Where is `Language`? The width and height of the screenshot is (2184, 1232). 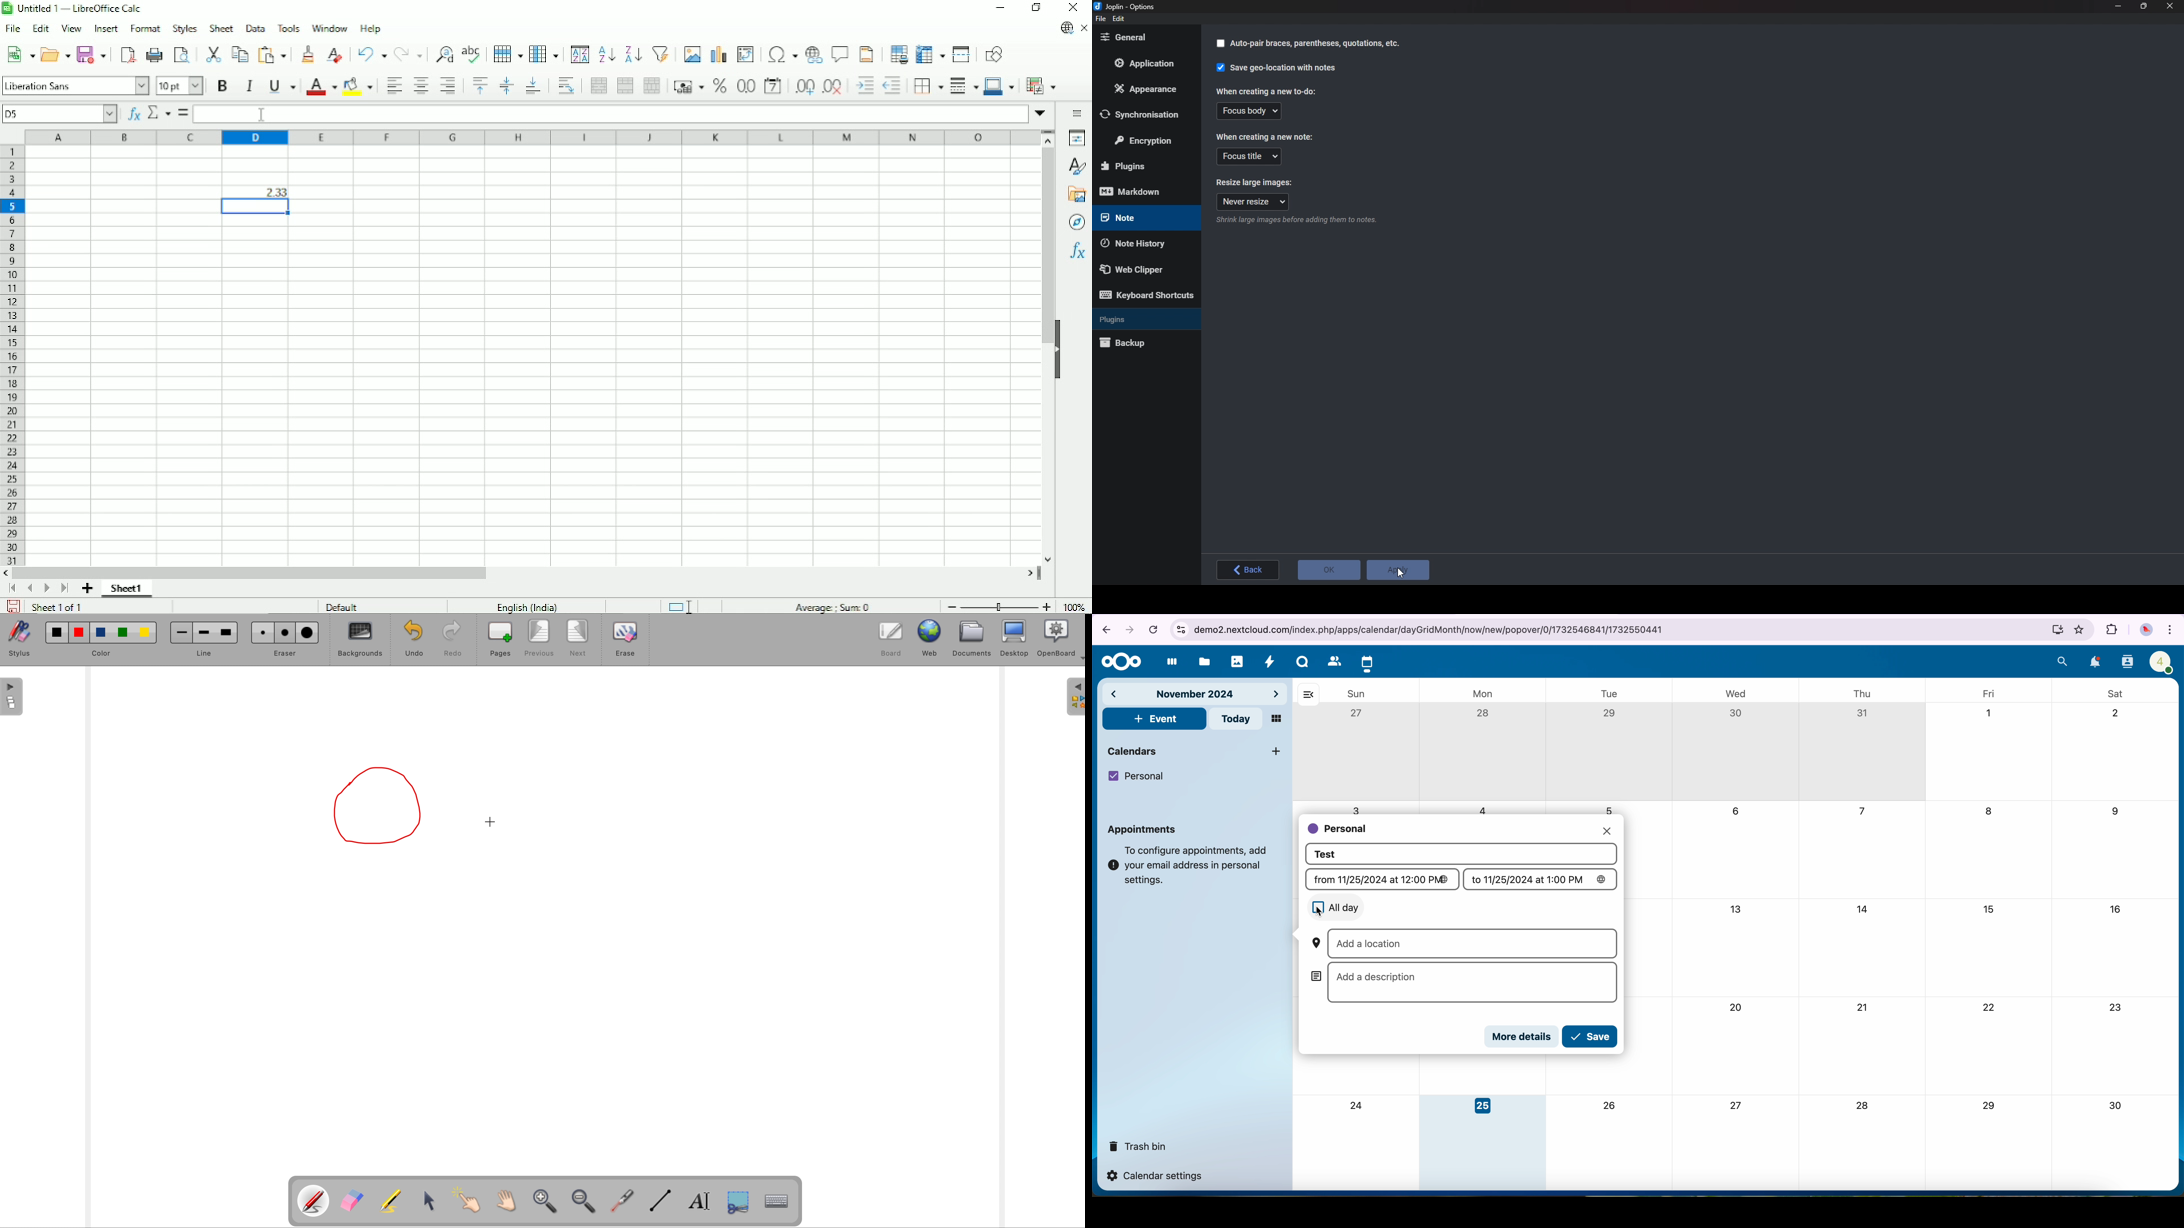 Language is located at coordinates (528, 606).